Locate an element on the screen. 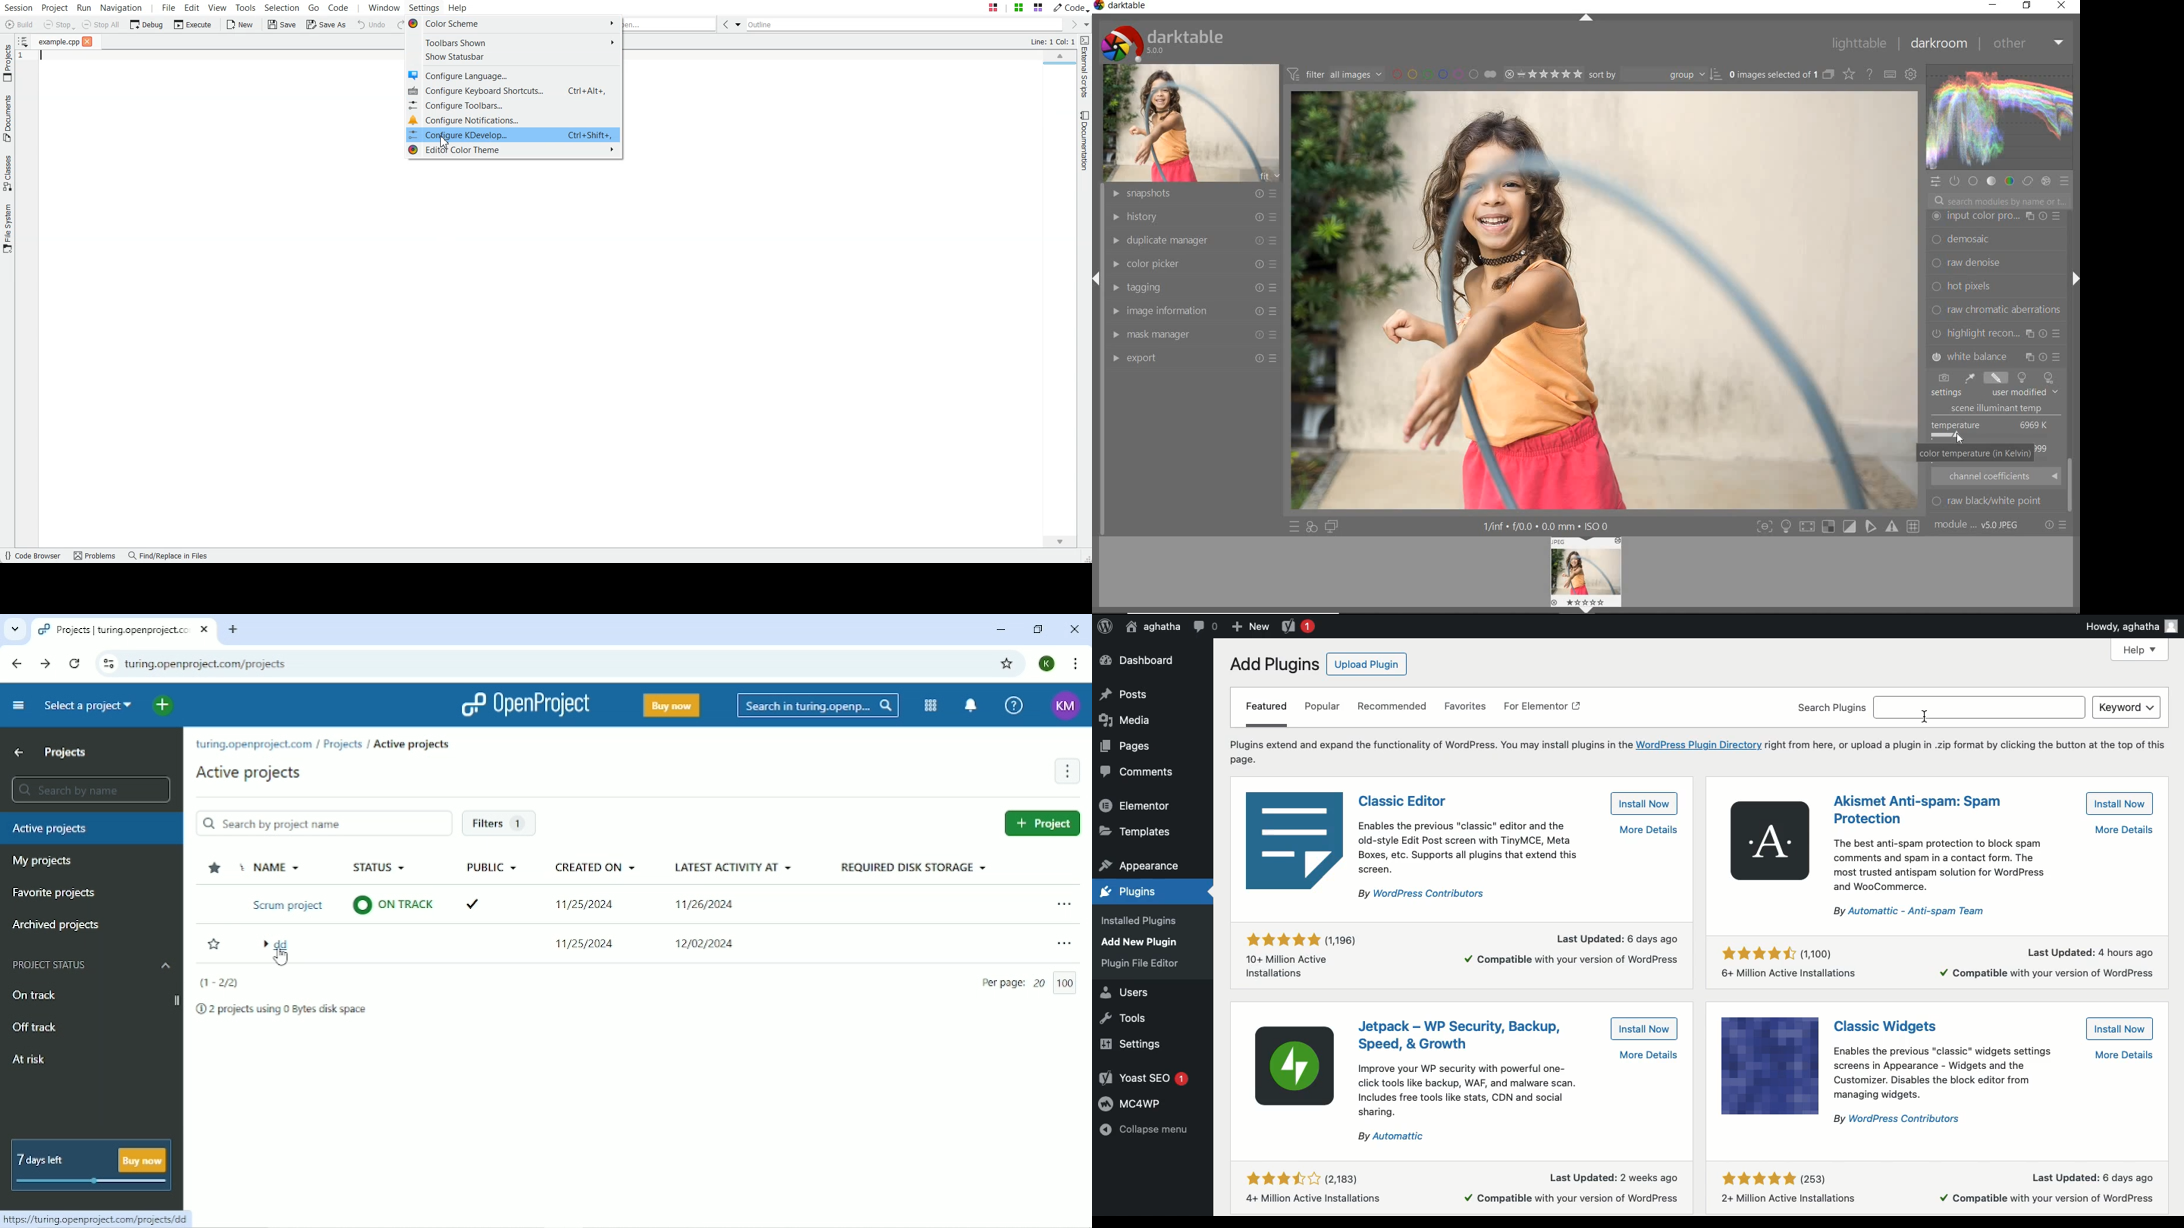  Account is located at coordinates (1047, 663).